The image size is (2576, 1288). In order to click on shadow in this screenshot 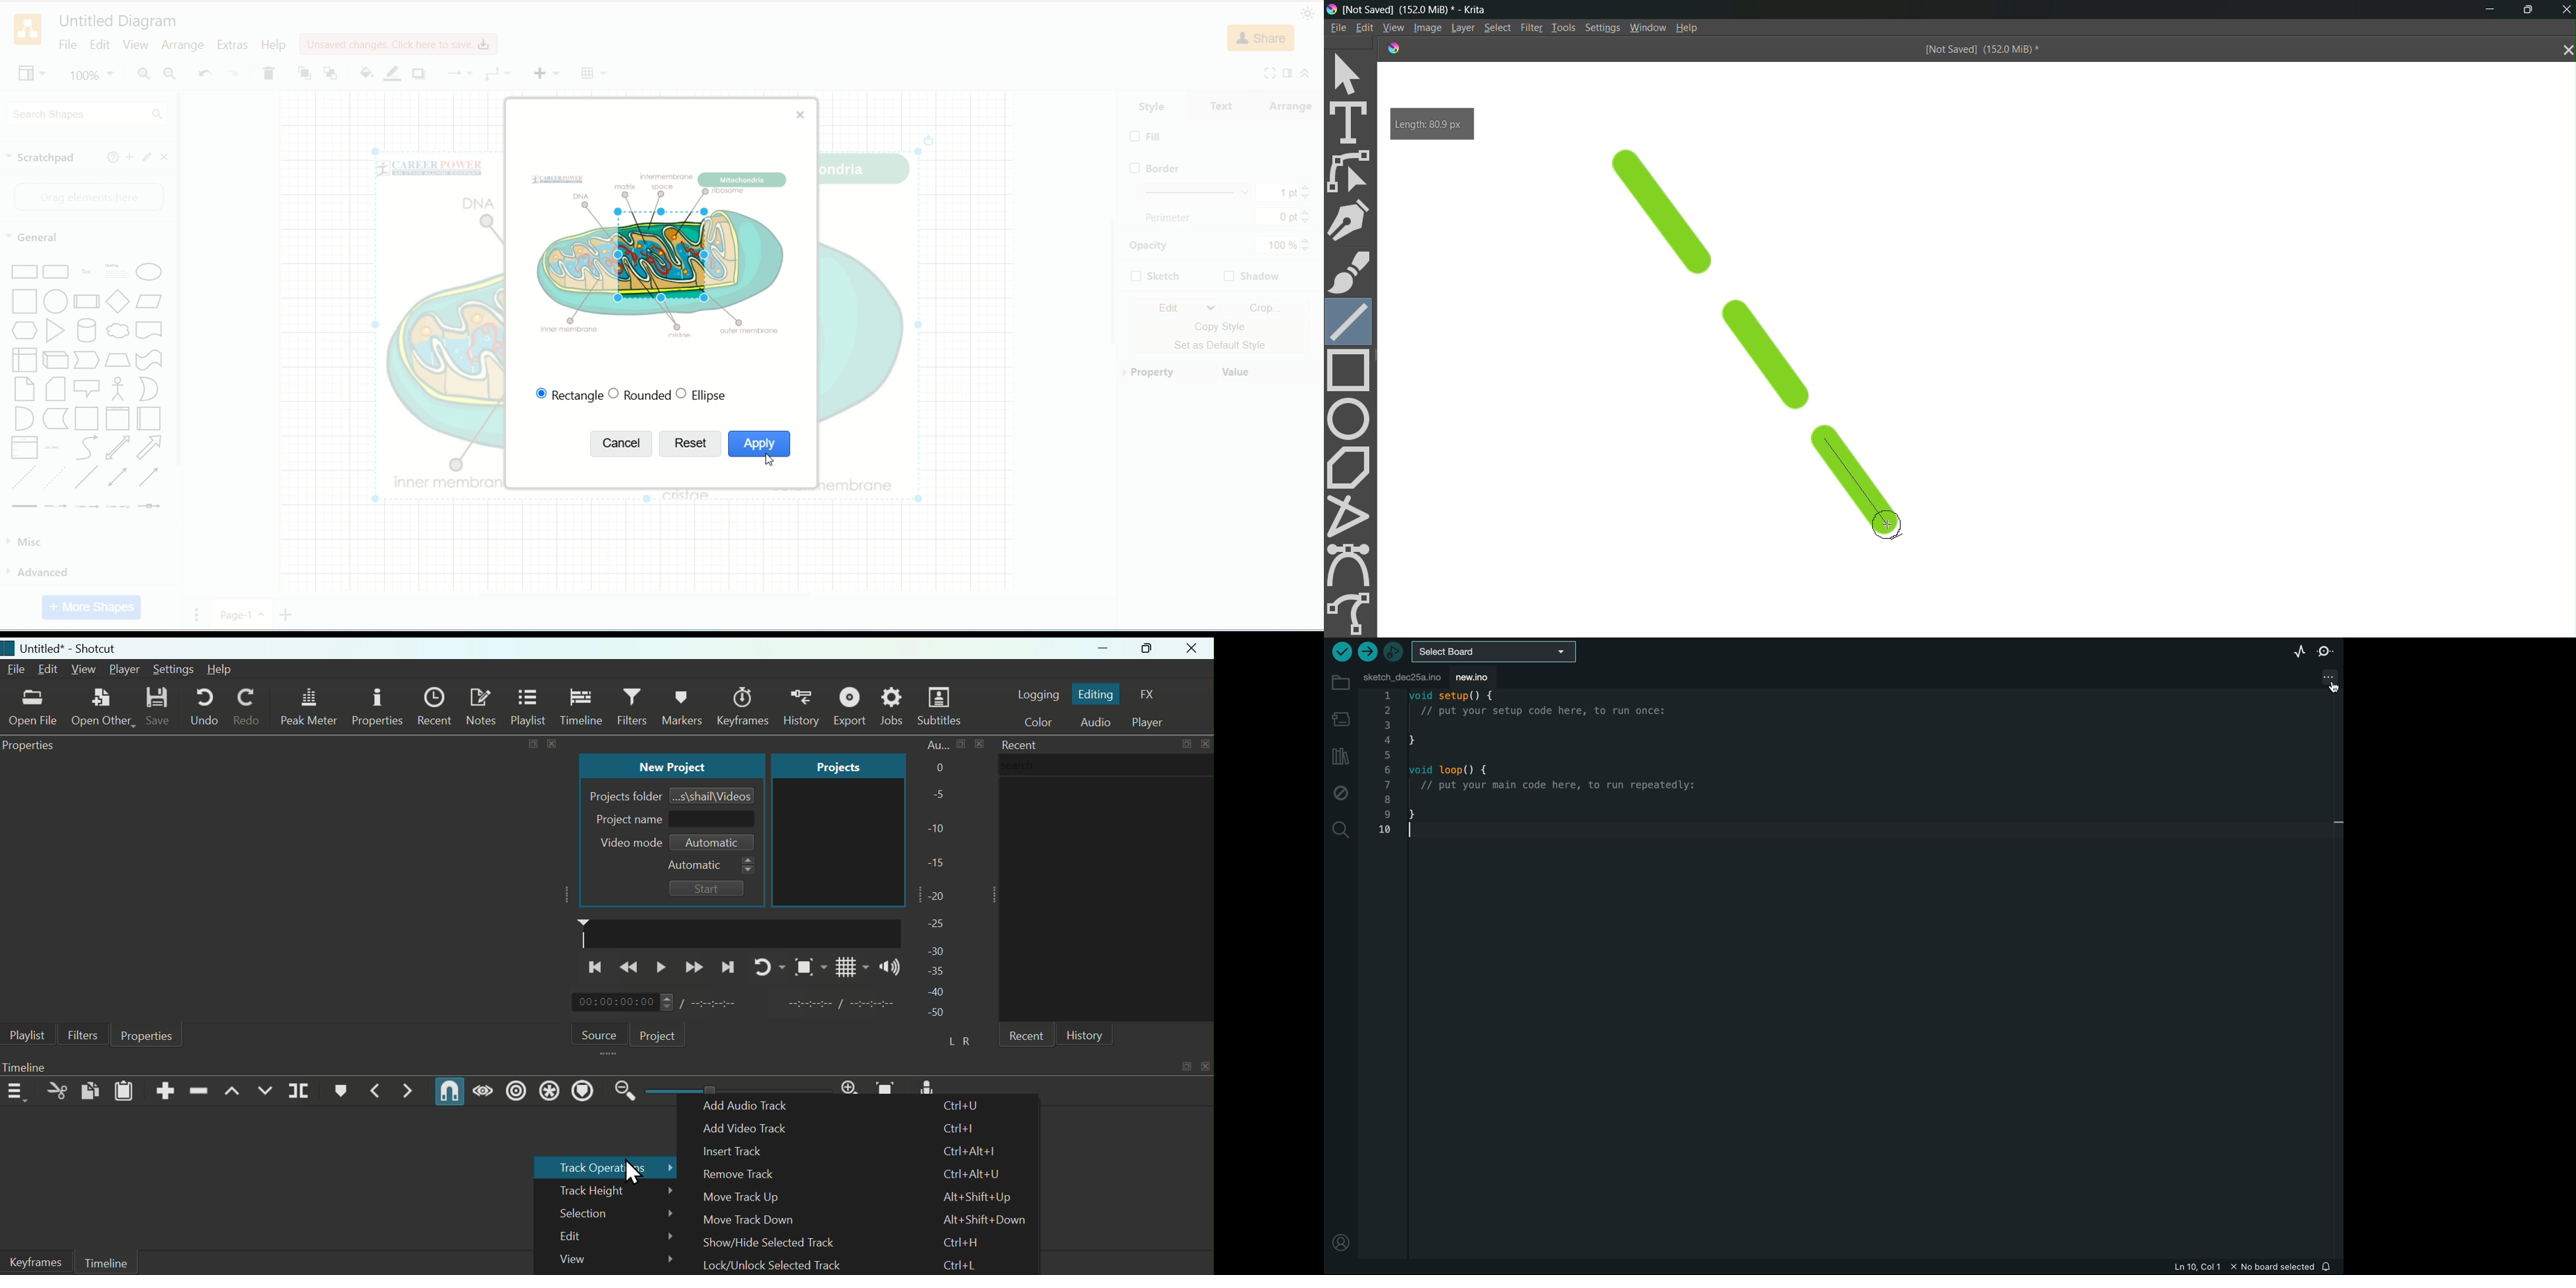, I will do `click(1252, 277)`.